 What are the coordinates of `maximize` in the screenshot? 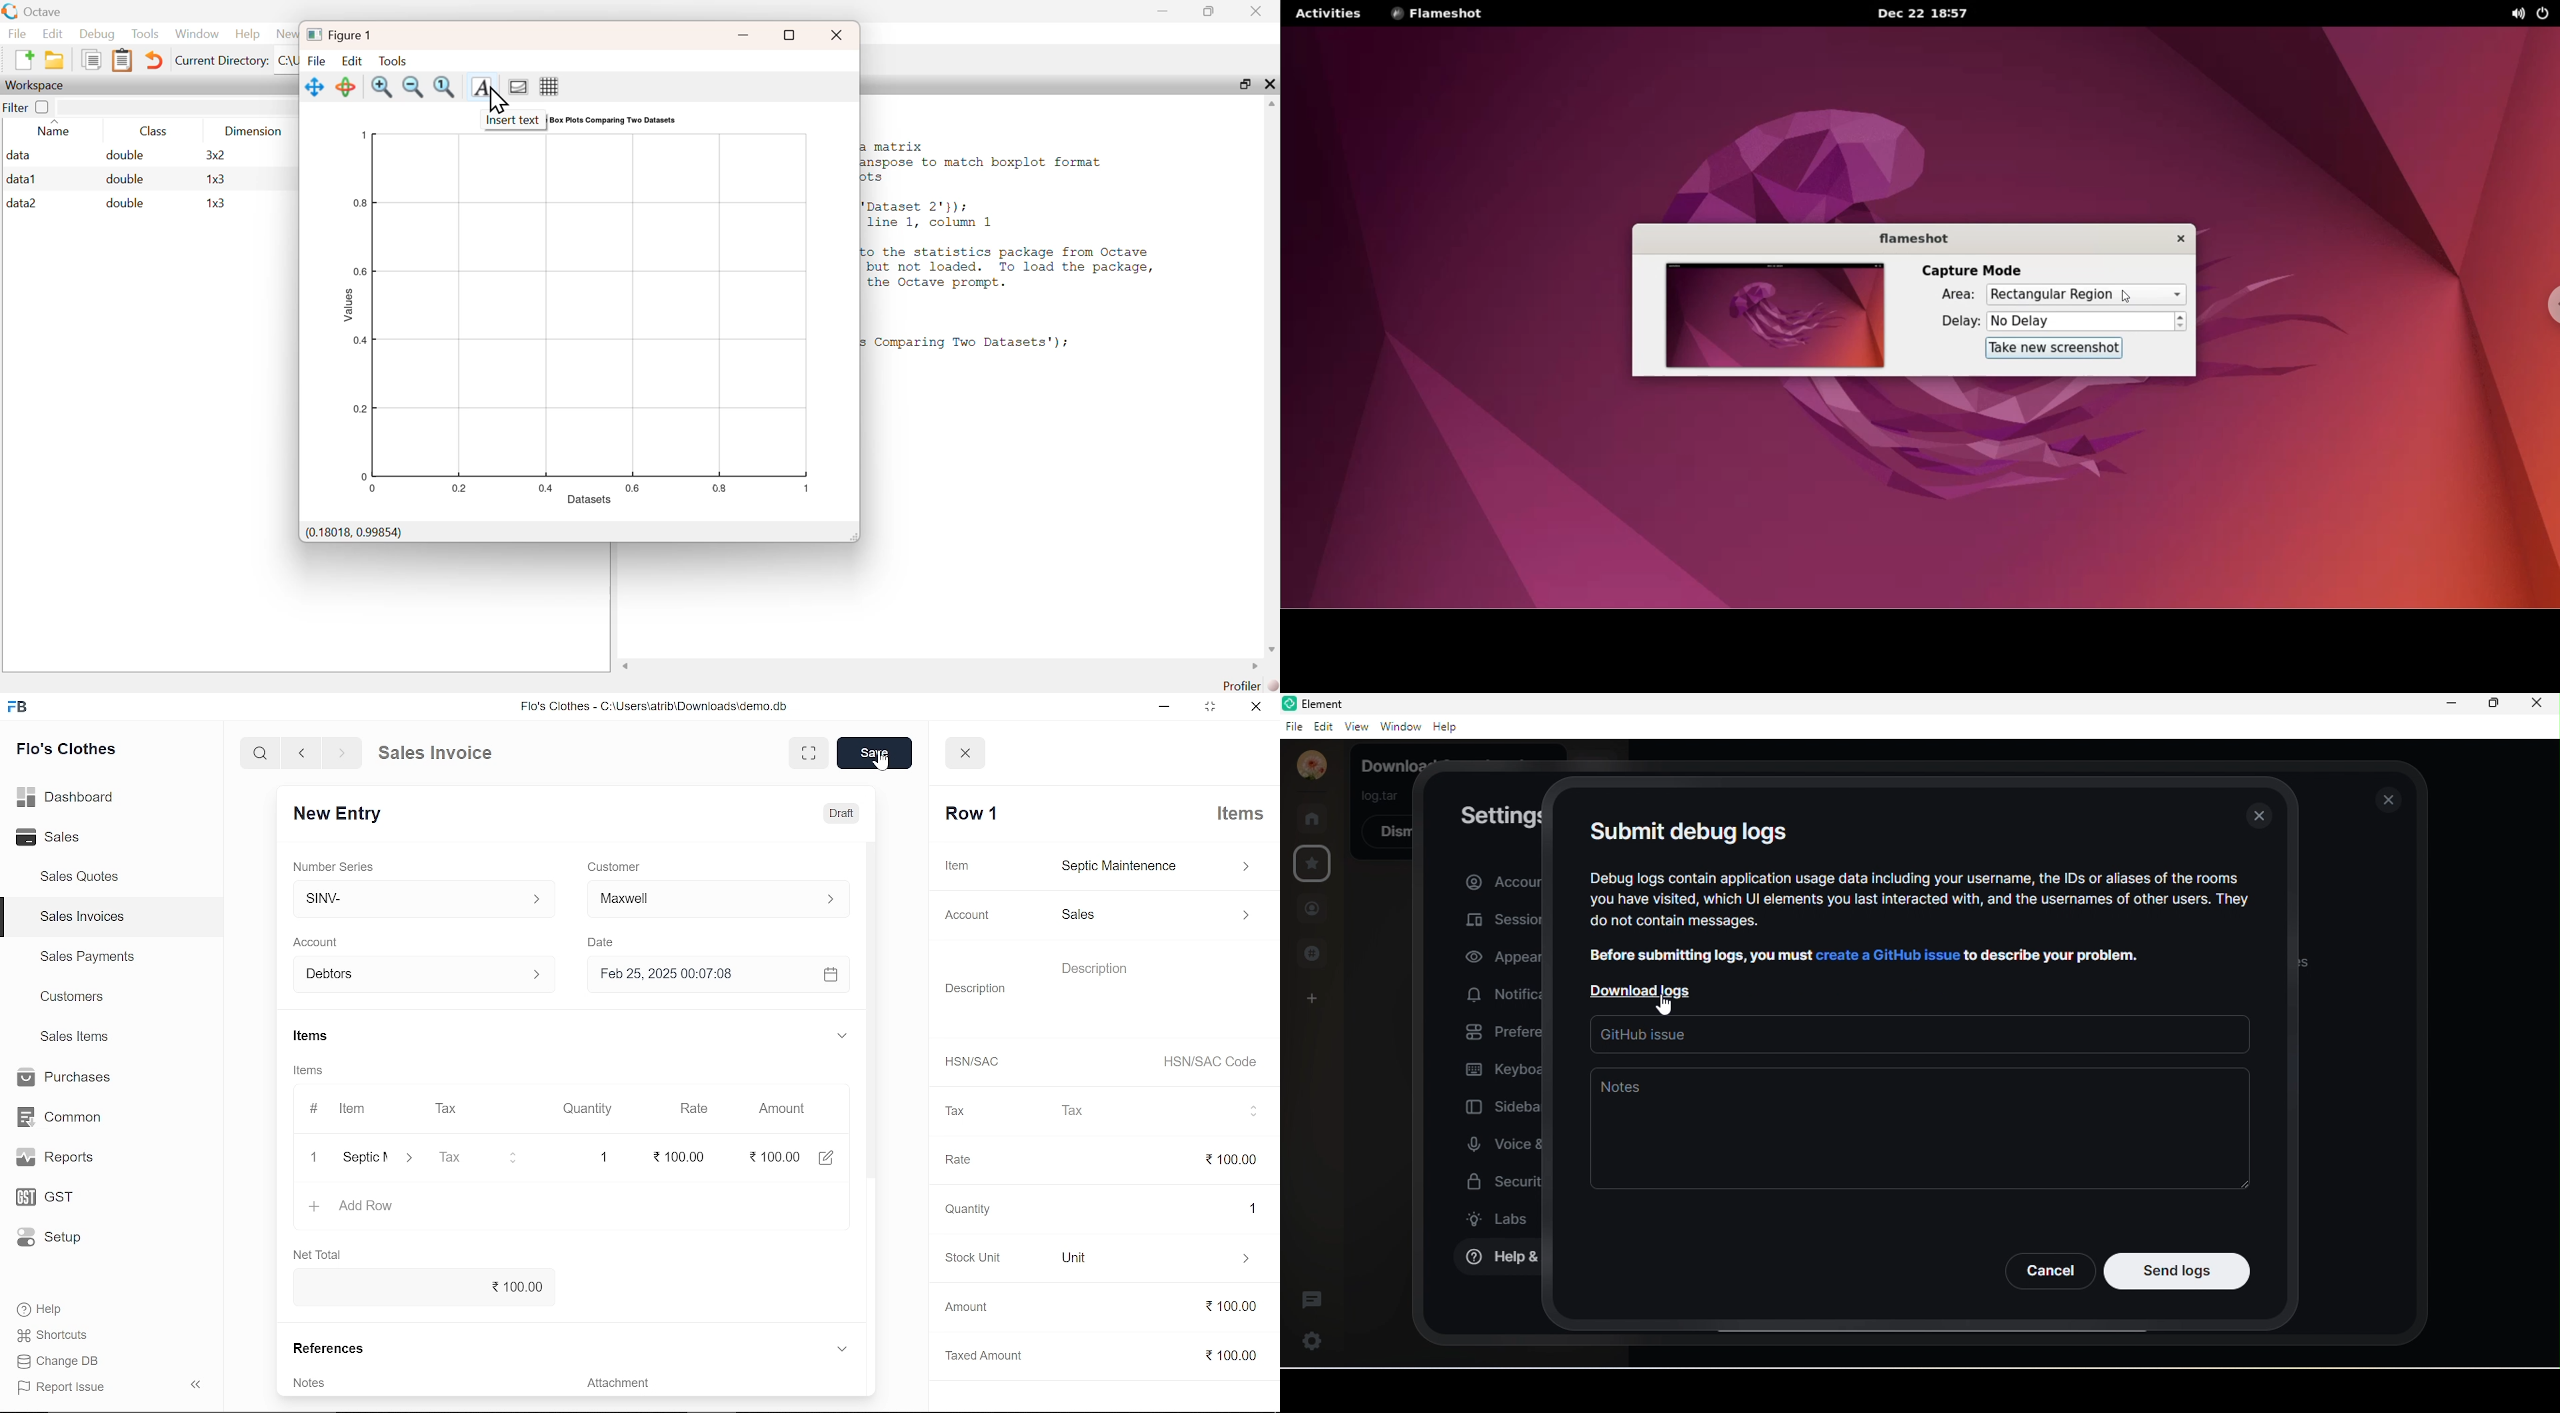 It's located at (2493, 704).